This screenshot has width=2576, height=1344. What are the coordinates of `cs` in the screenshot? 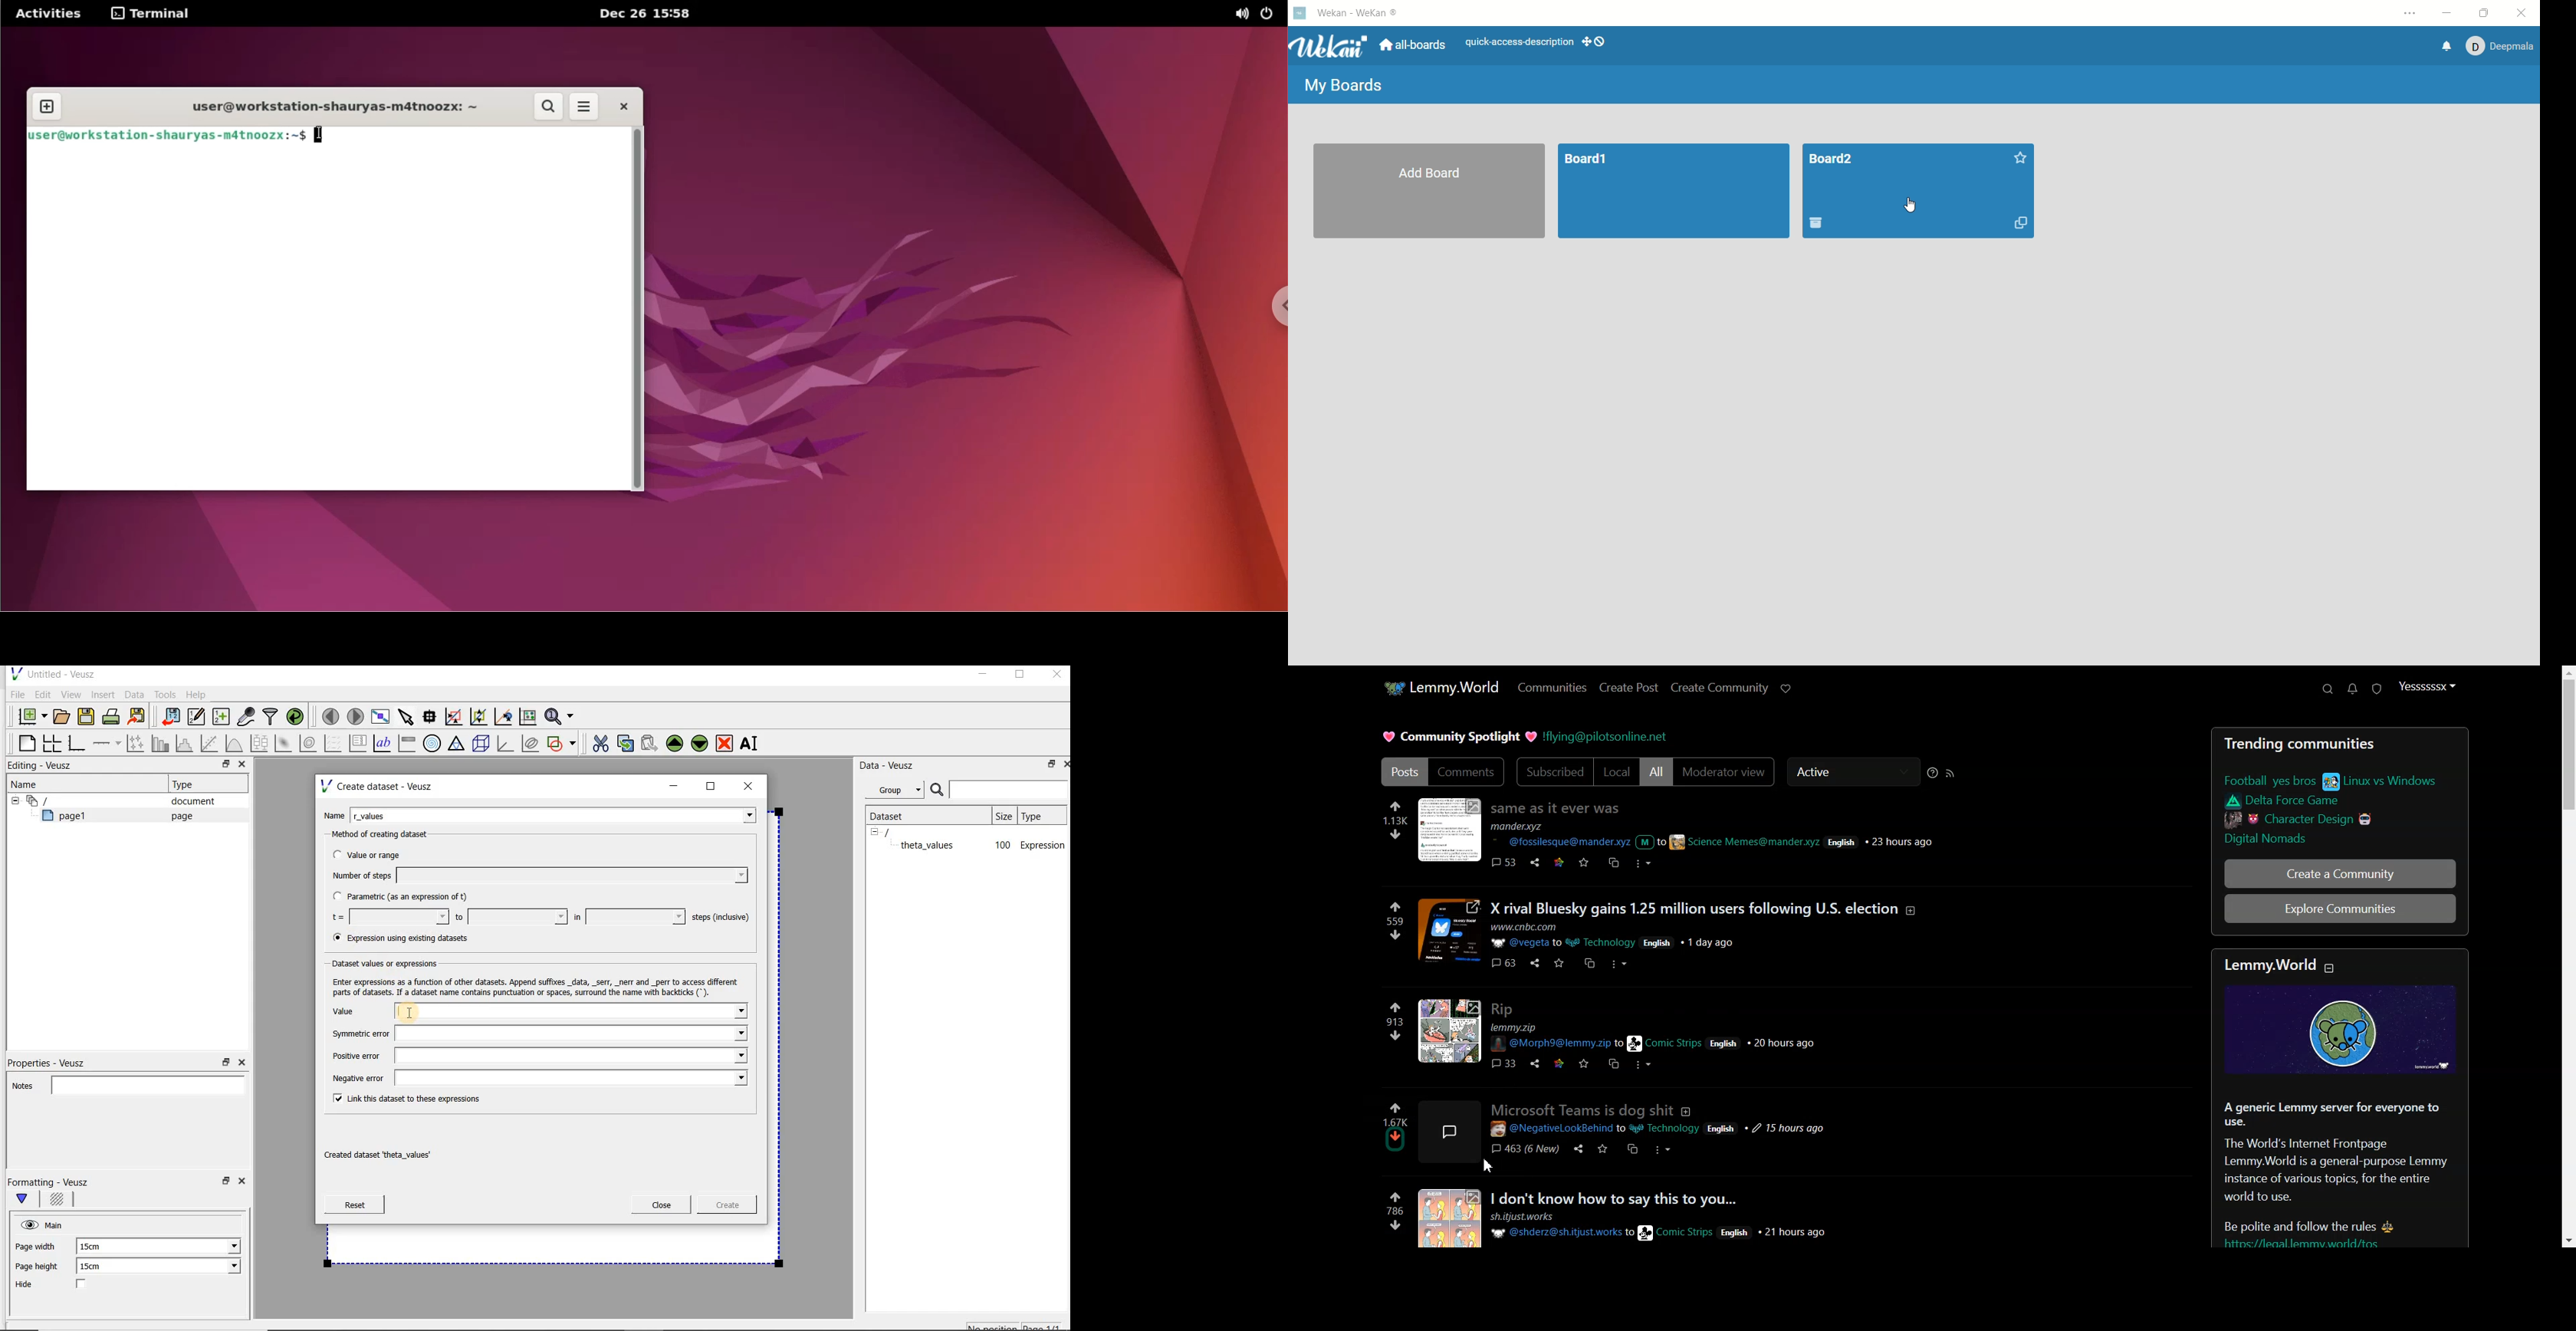 It's located at (1614, 1063).